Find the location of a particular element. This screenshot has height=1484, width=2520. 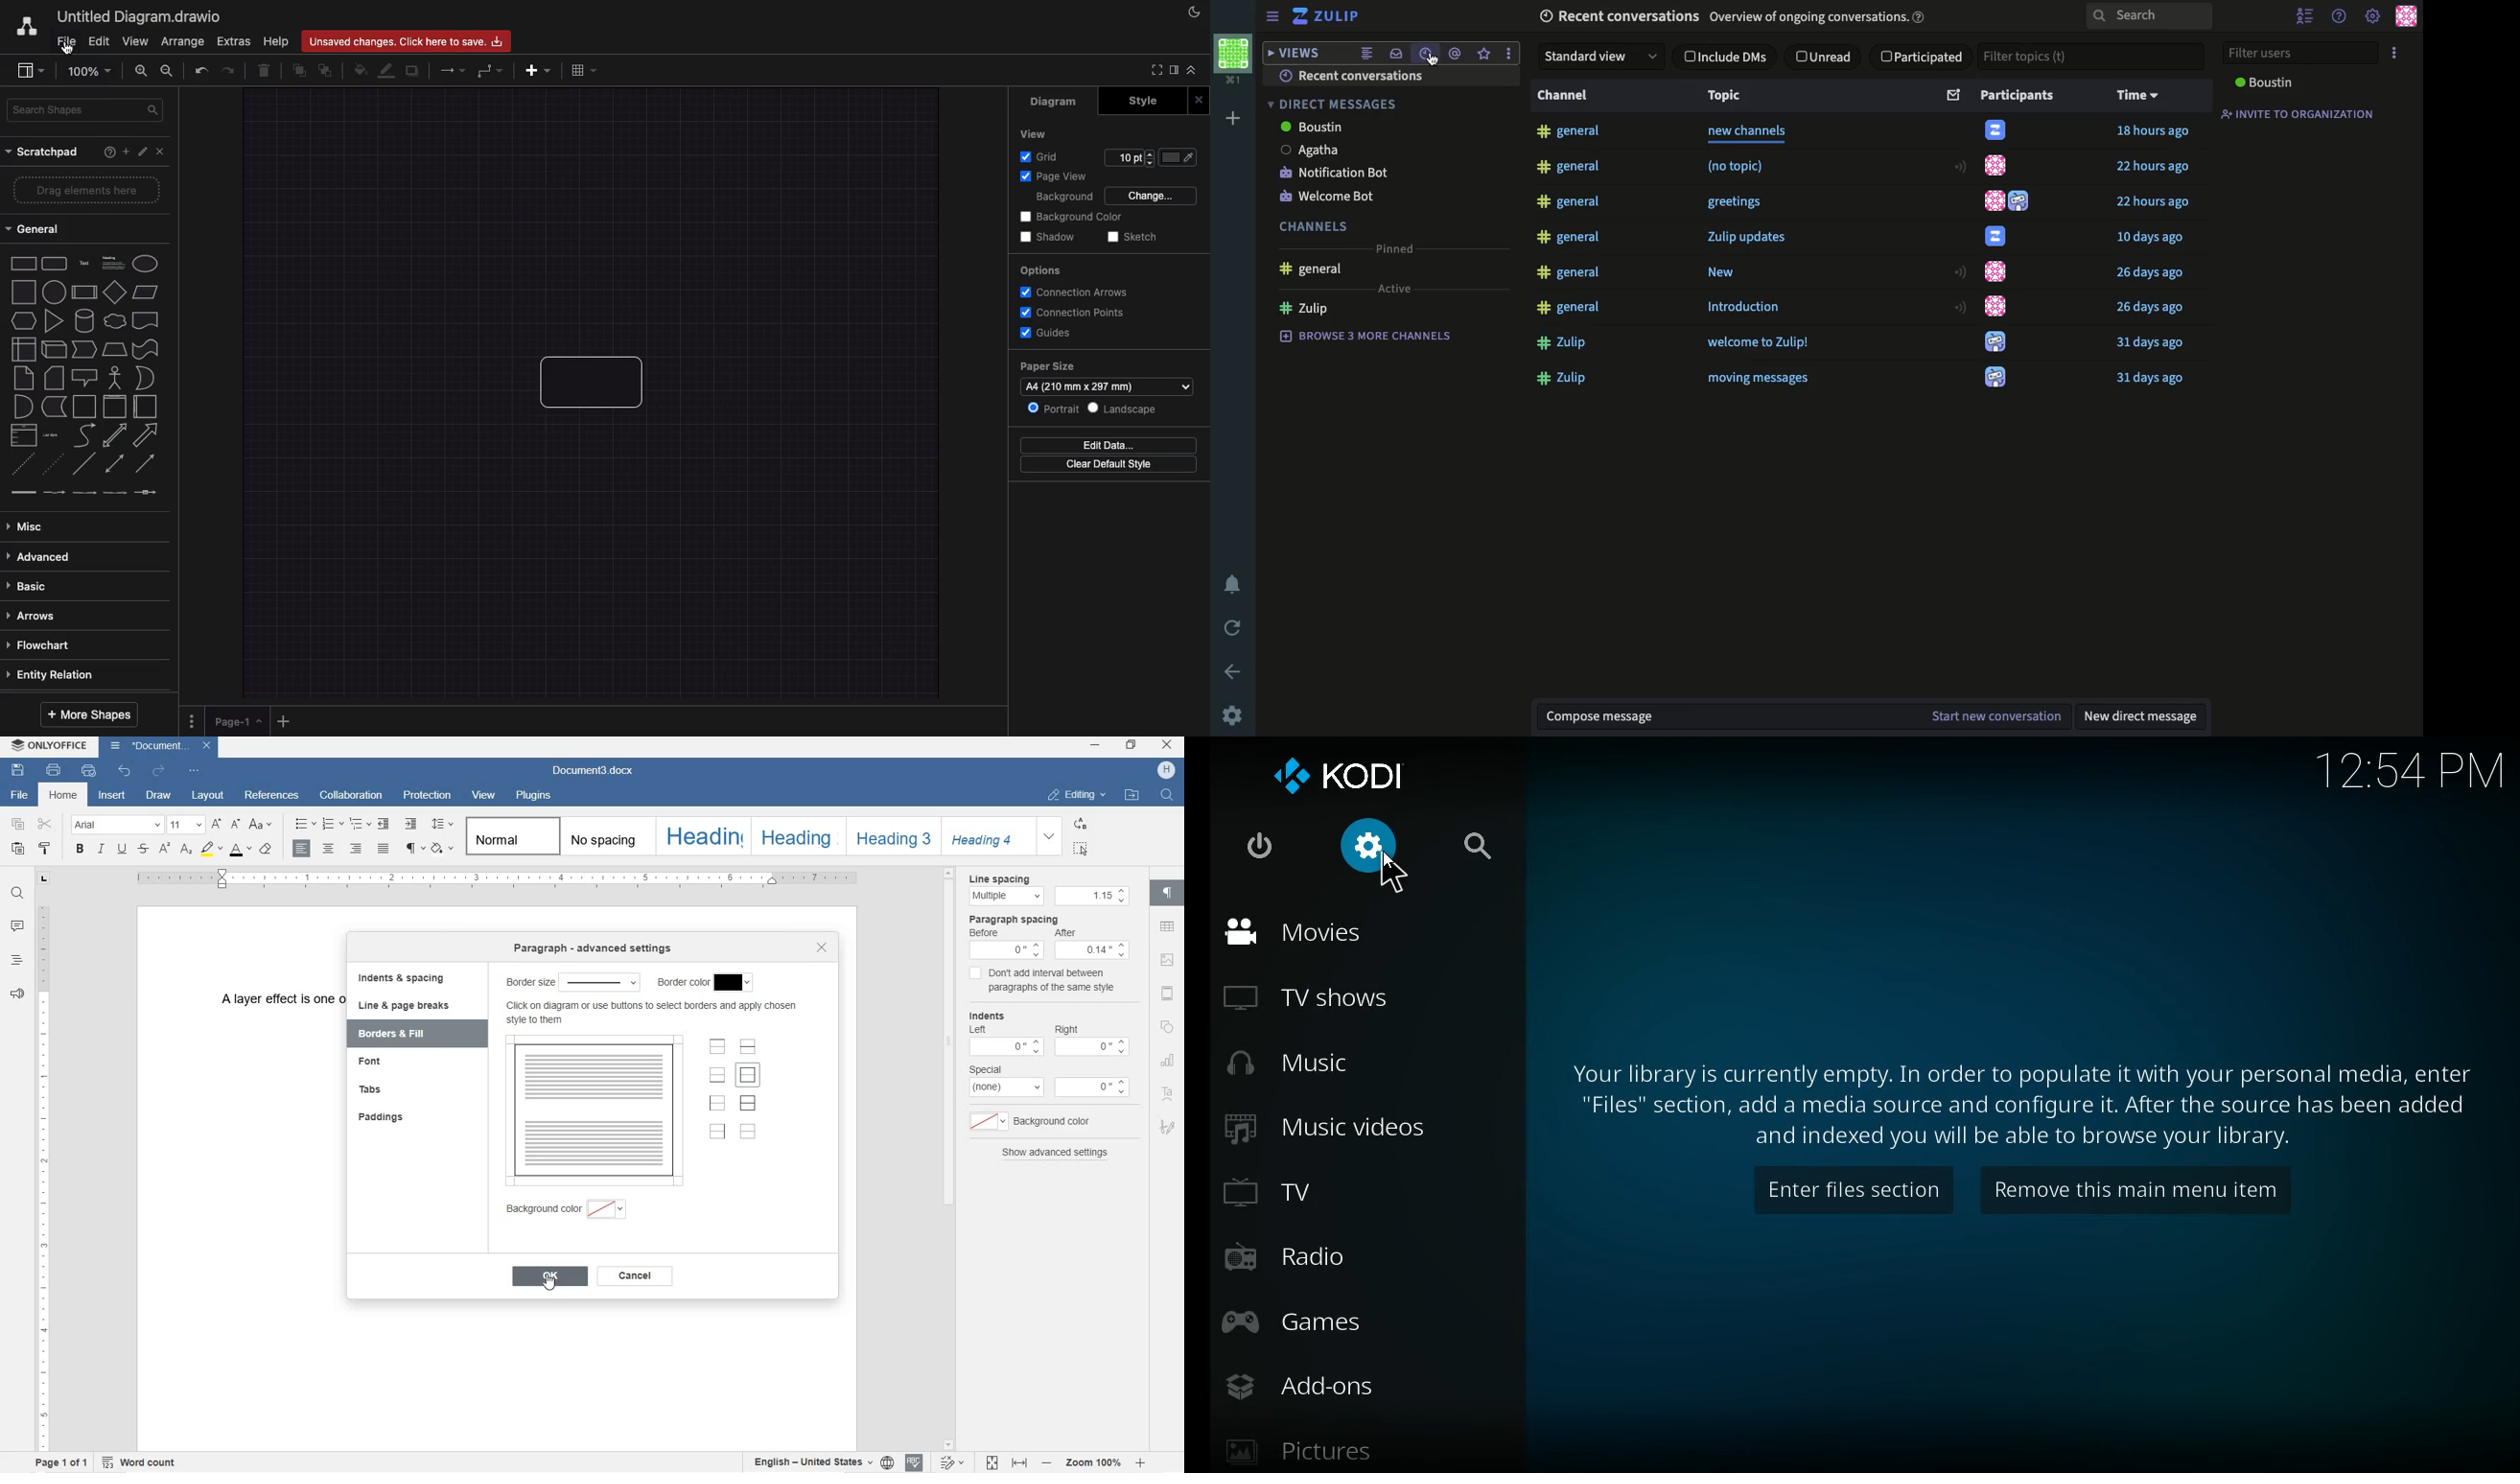

Background color is located at coordinates (1070, 217).